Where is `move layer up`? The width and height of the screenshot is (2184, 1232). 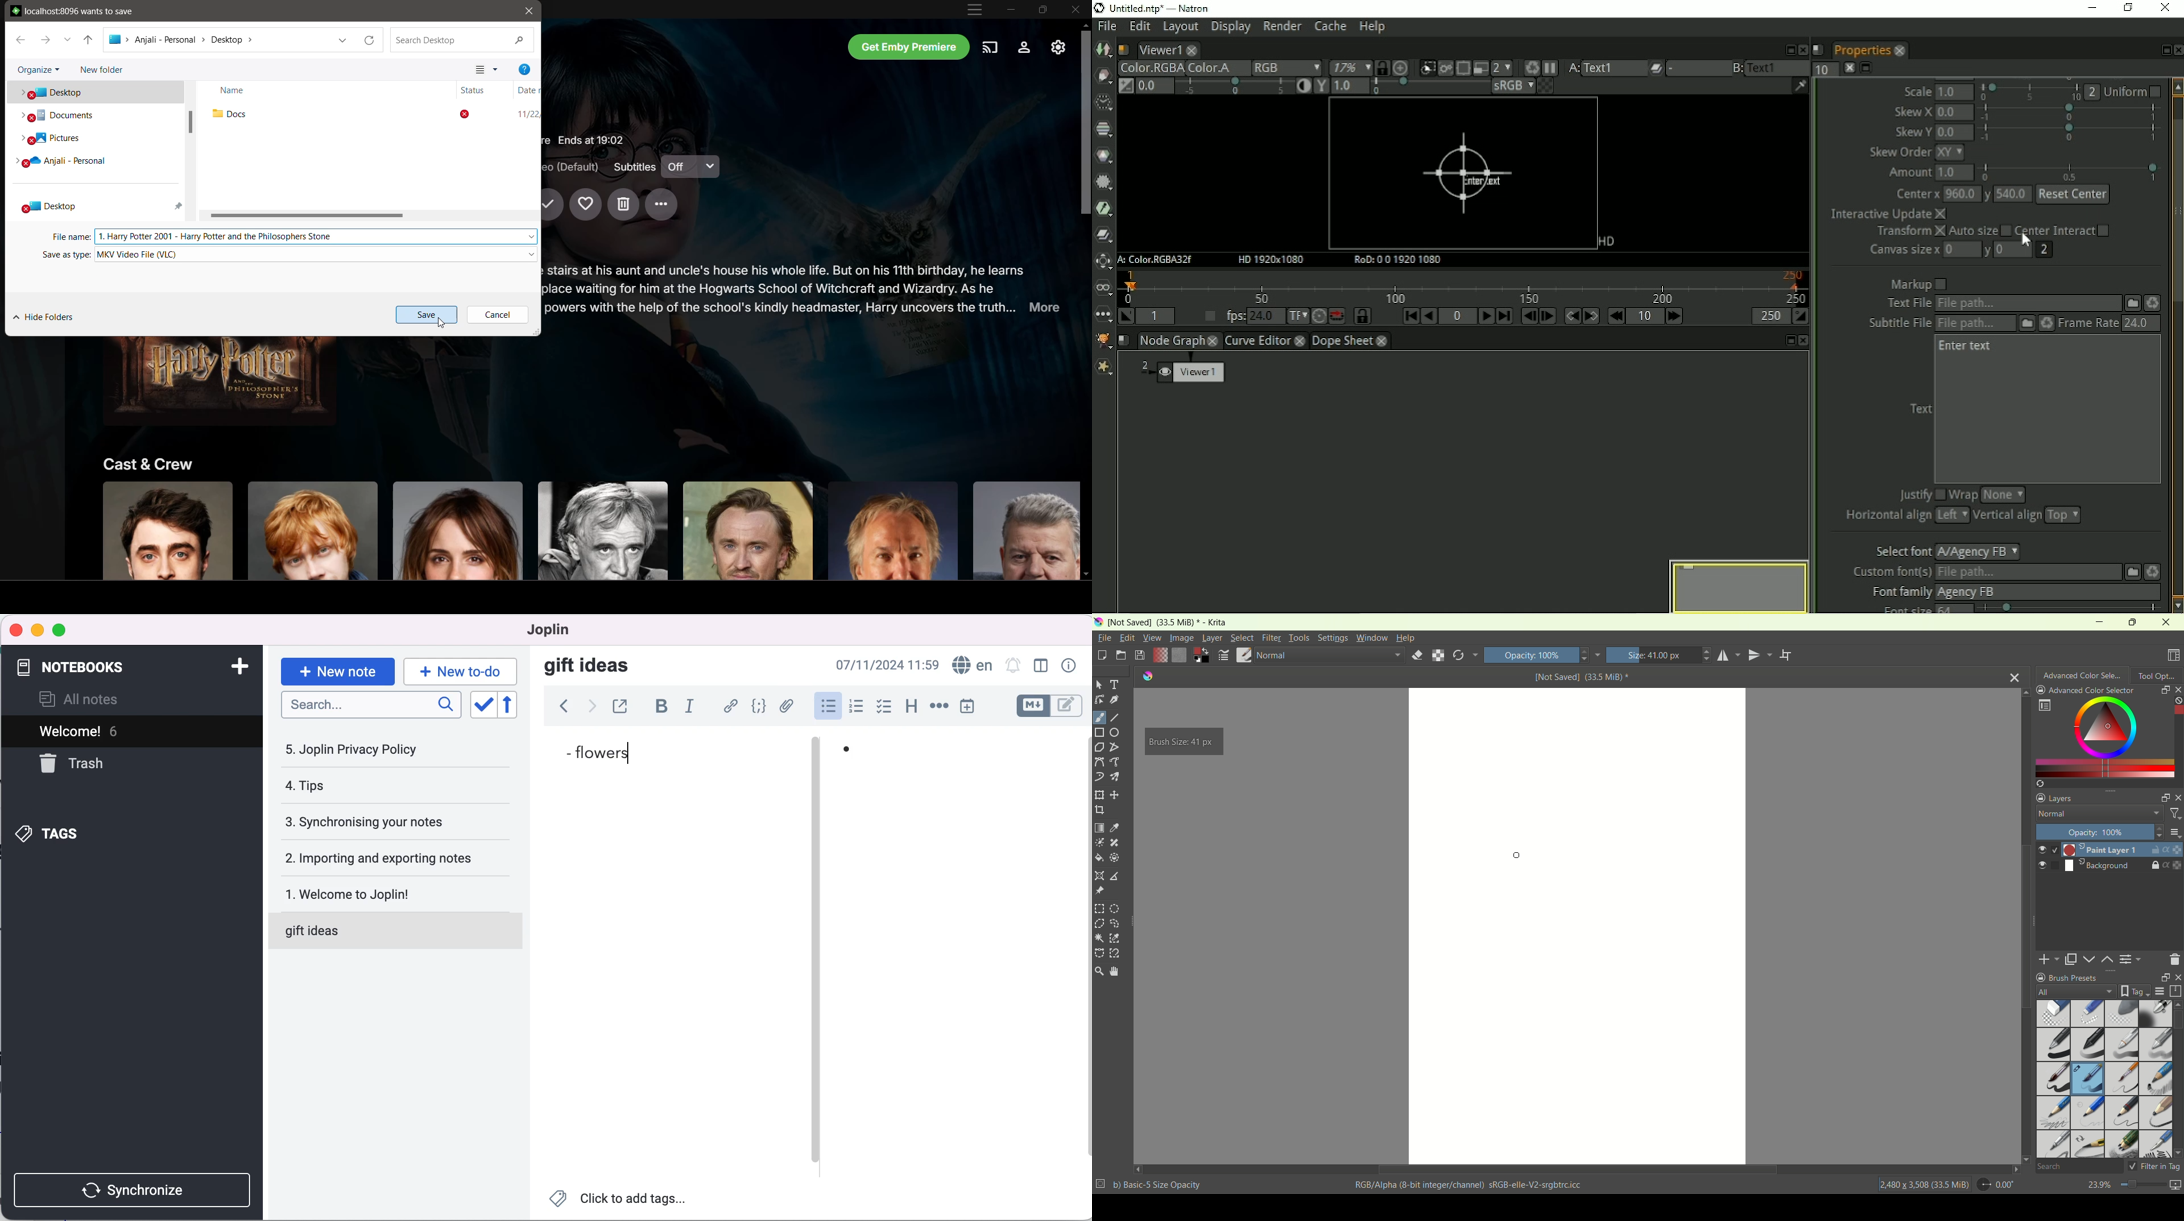 move layer up is located at coordinates (2108, 960).